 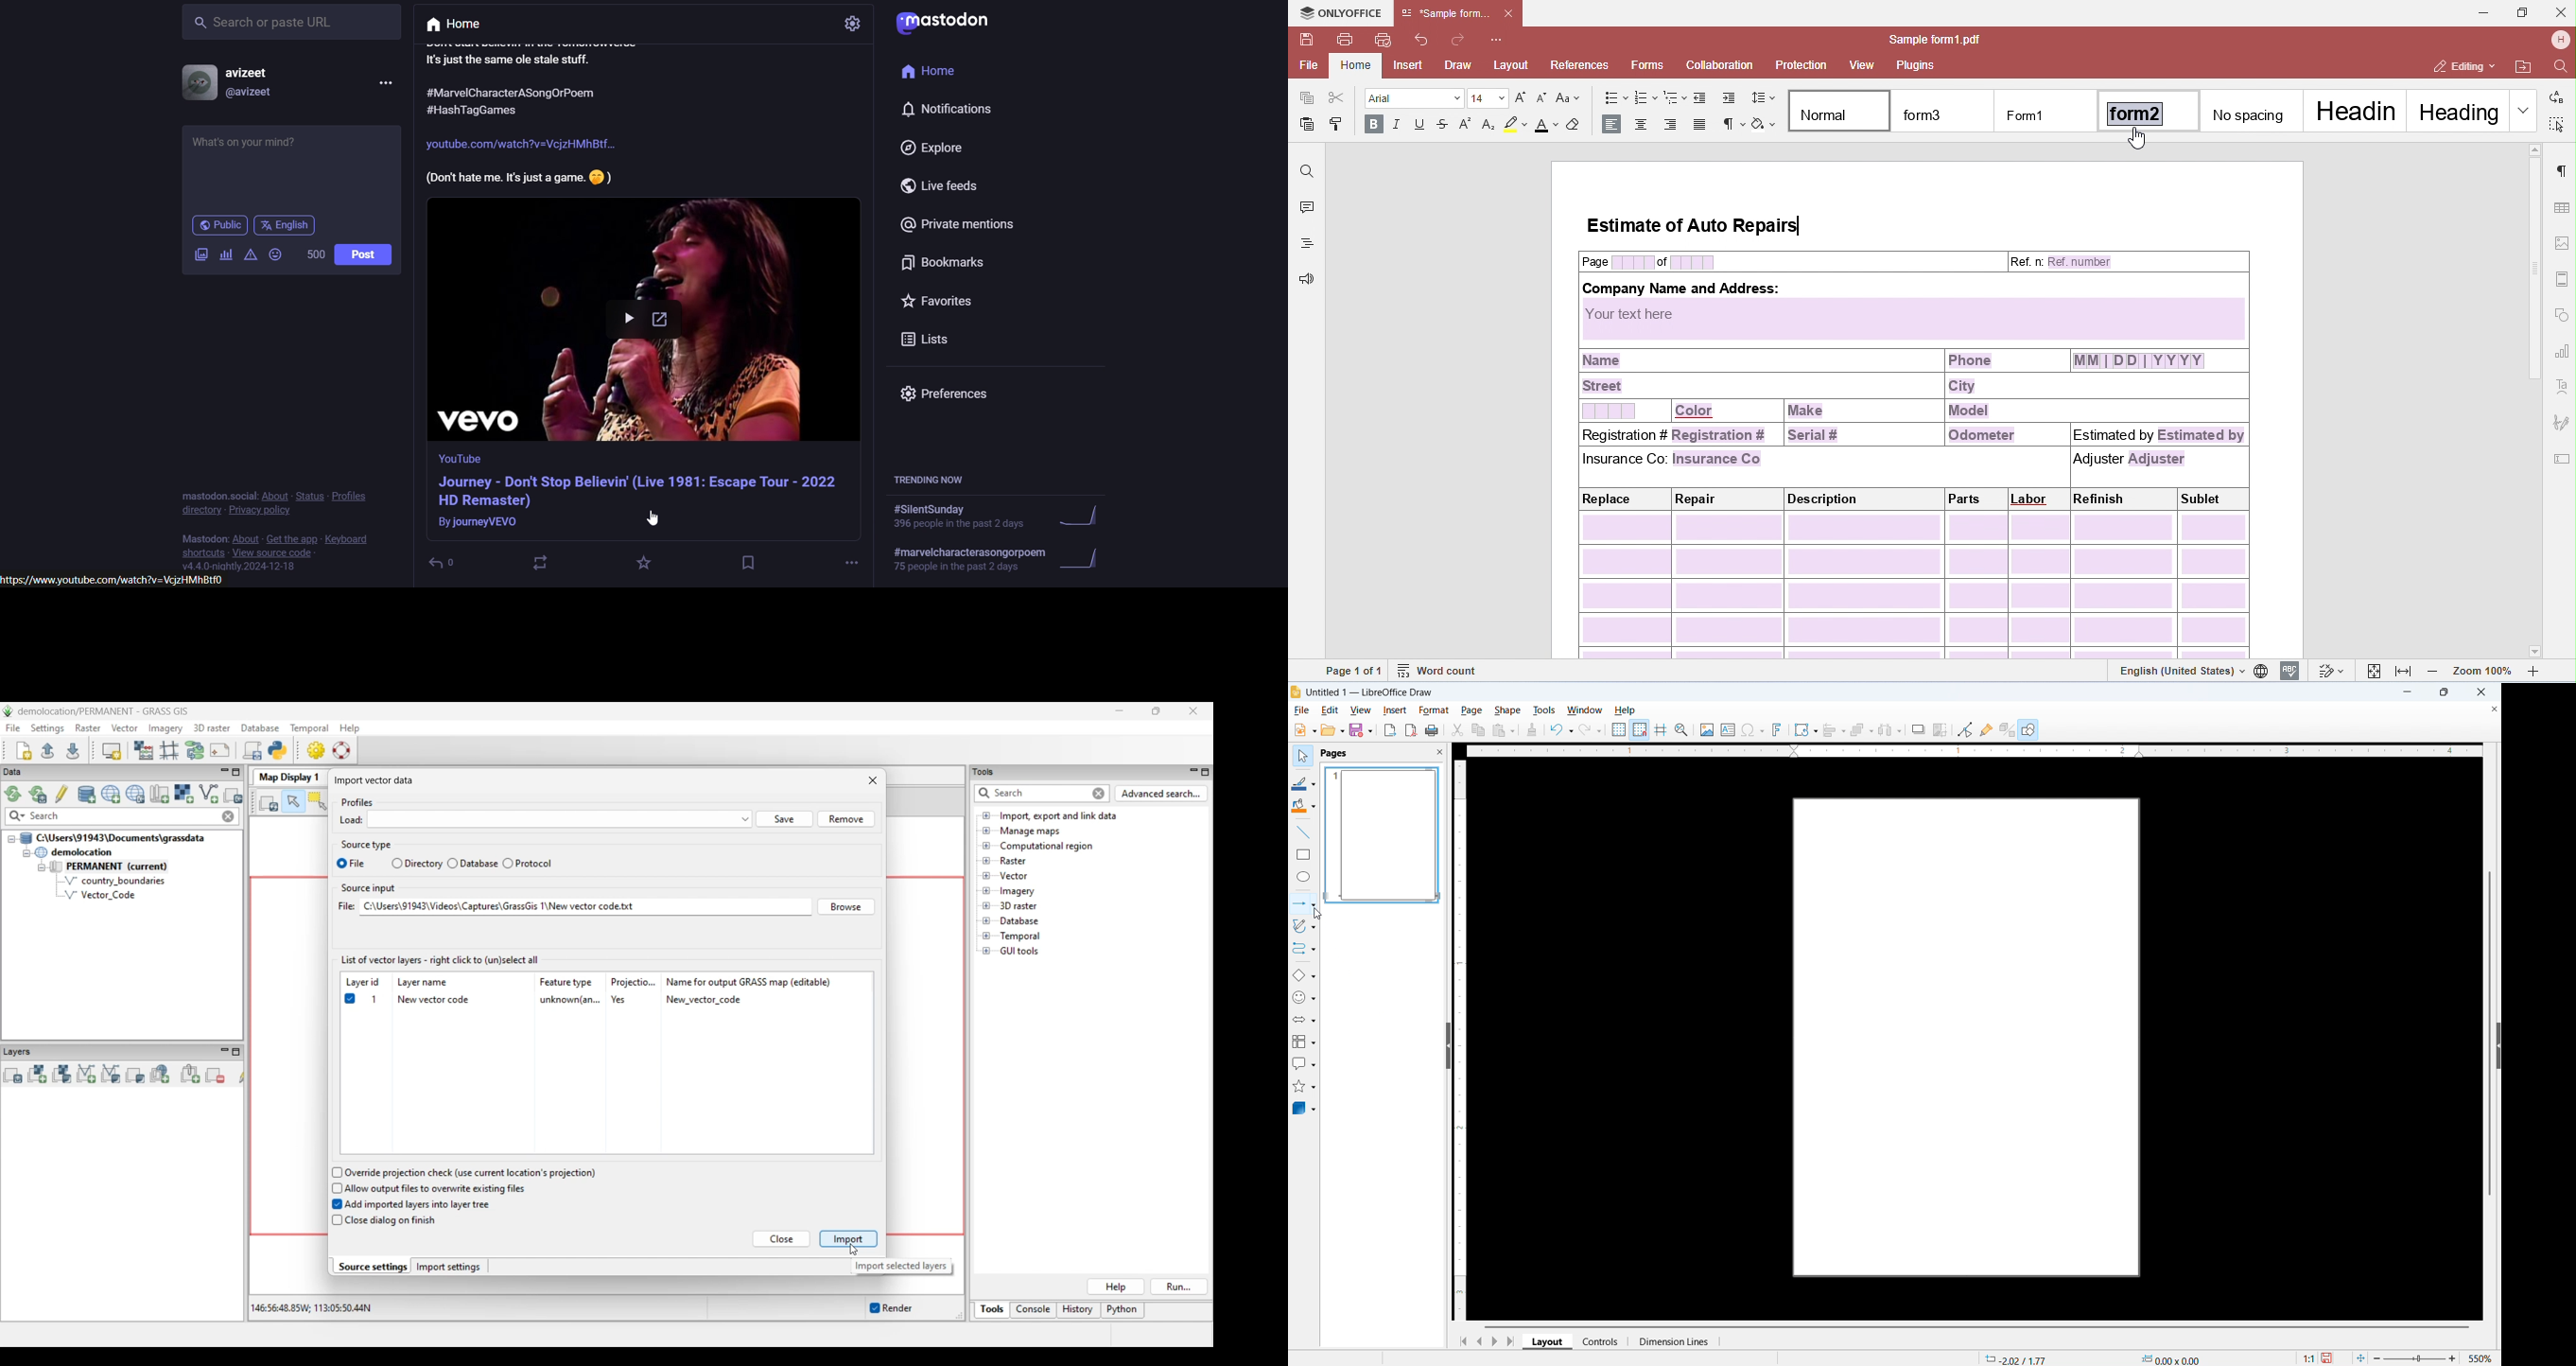 I want to click on Select at least three objects to distribute, so click(x=1890, y=730).